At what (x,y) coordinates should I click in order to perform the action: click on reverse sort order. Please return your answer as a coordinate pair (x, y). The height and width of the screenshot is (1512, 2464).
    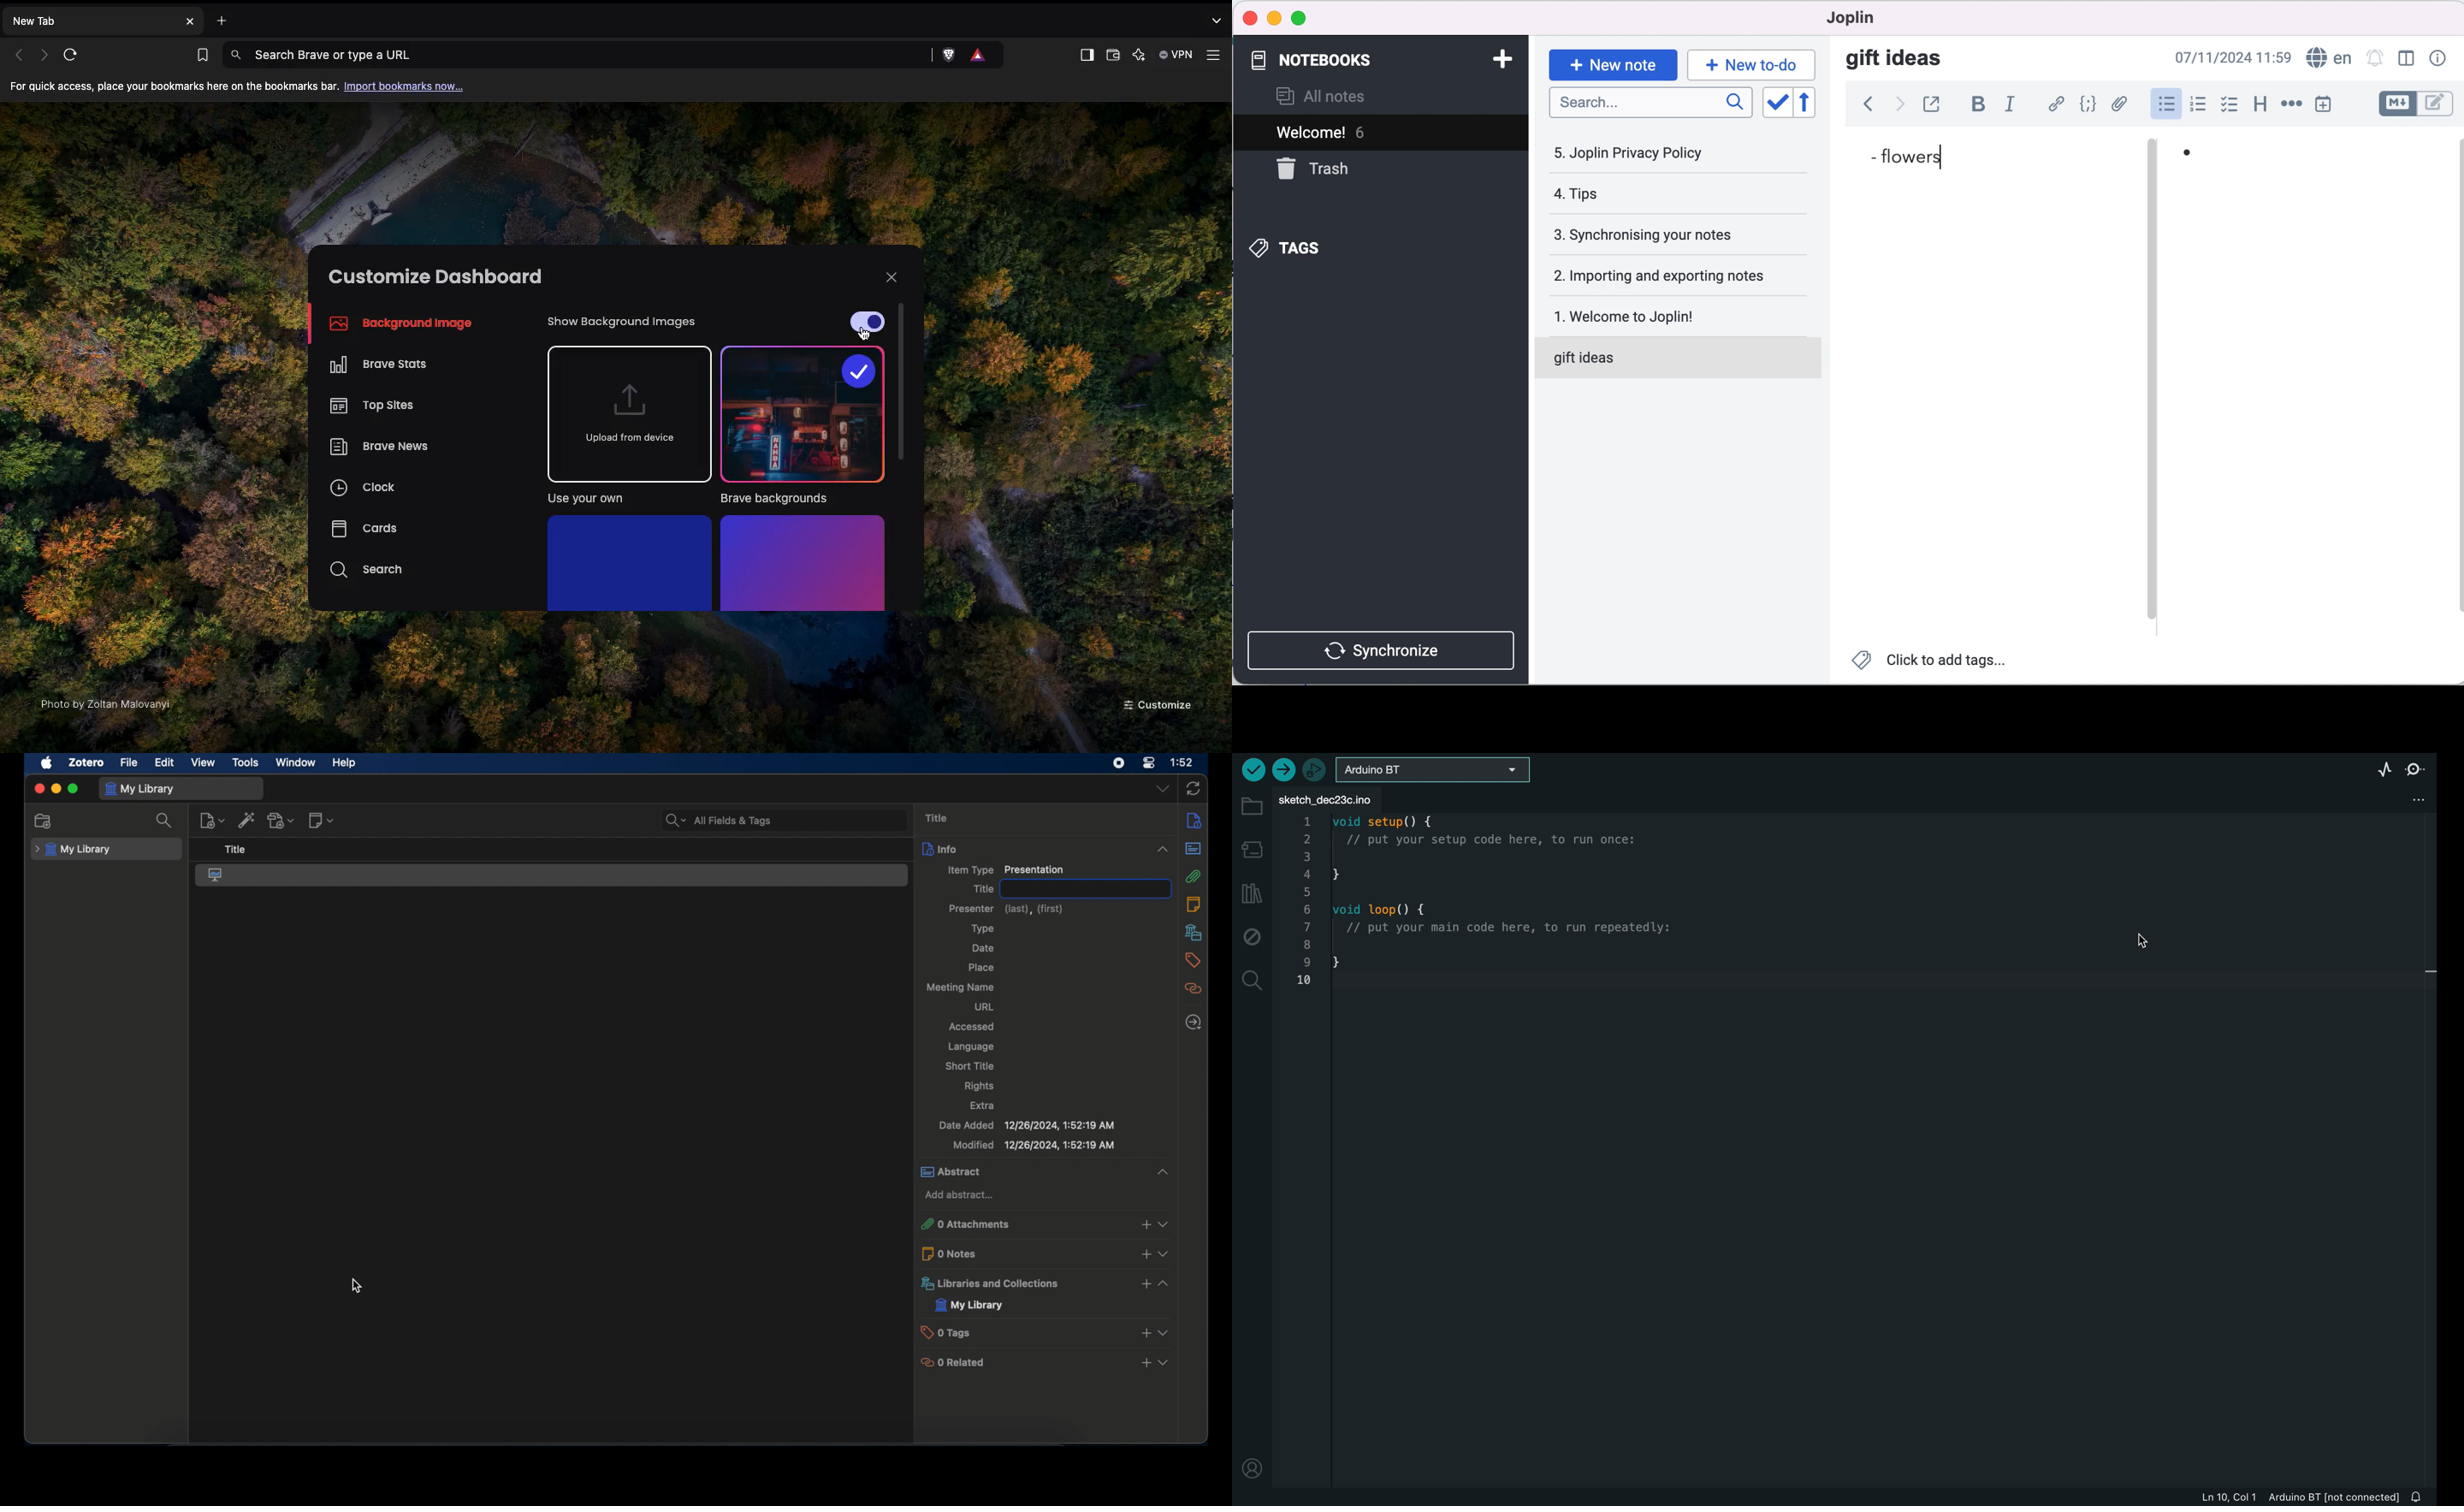
    Looking at the image, I should click on (1808, 103).